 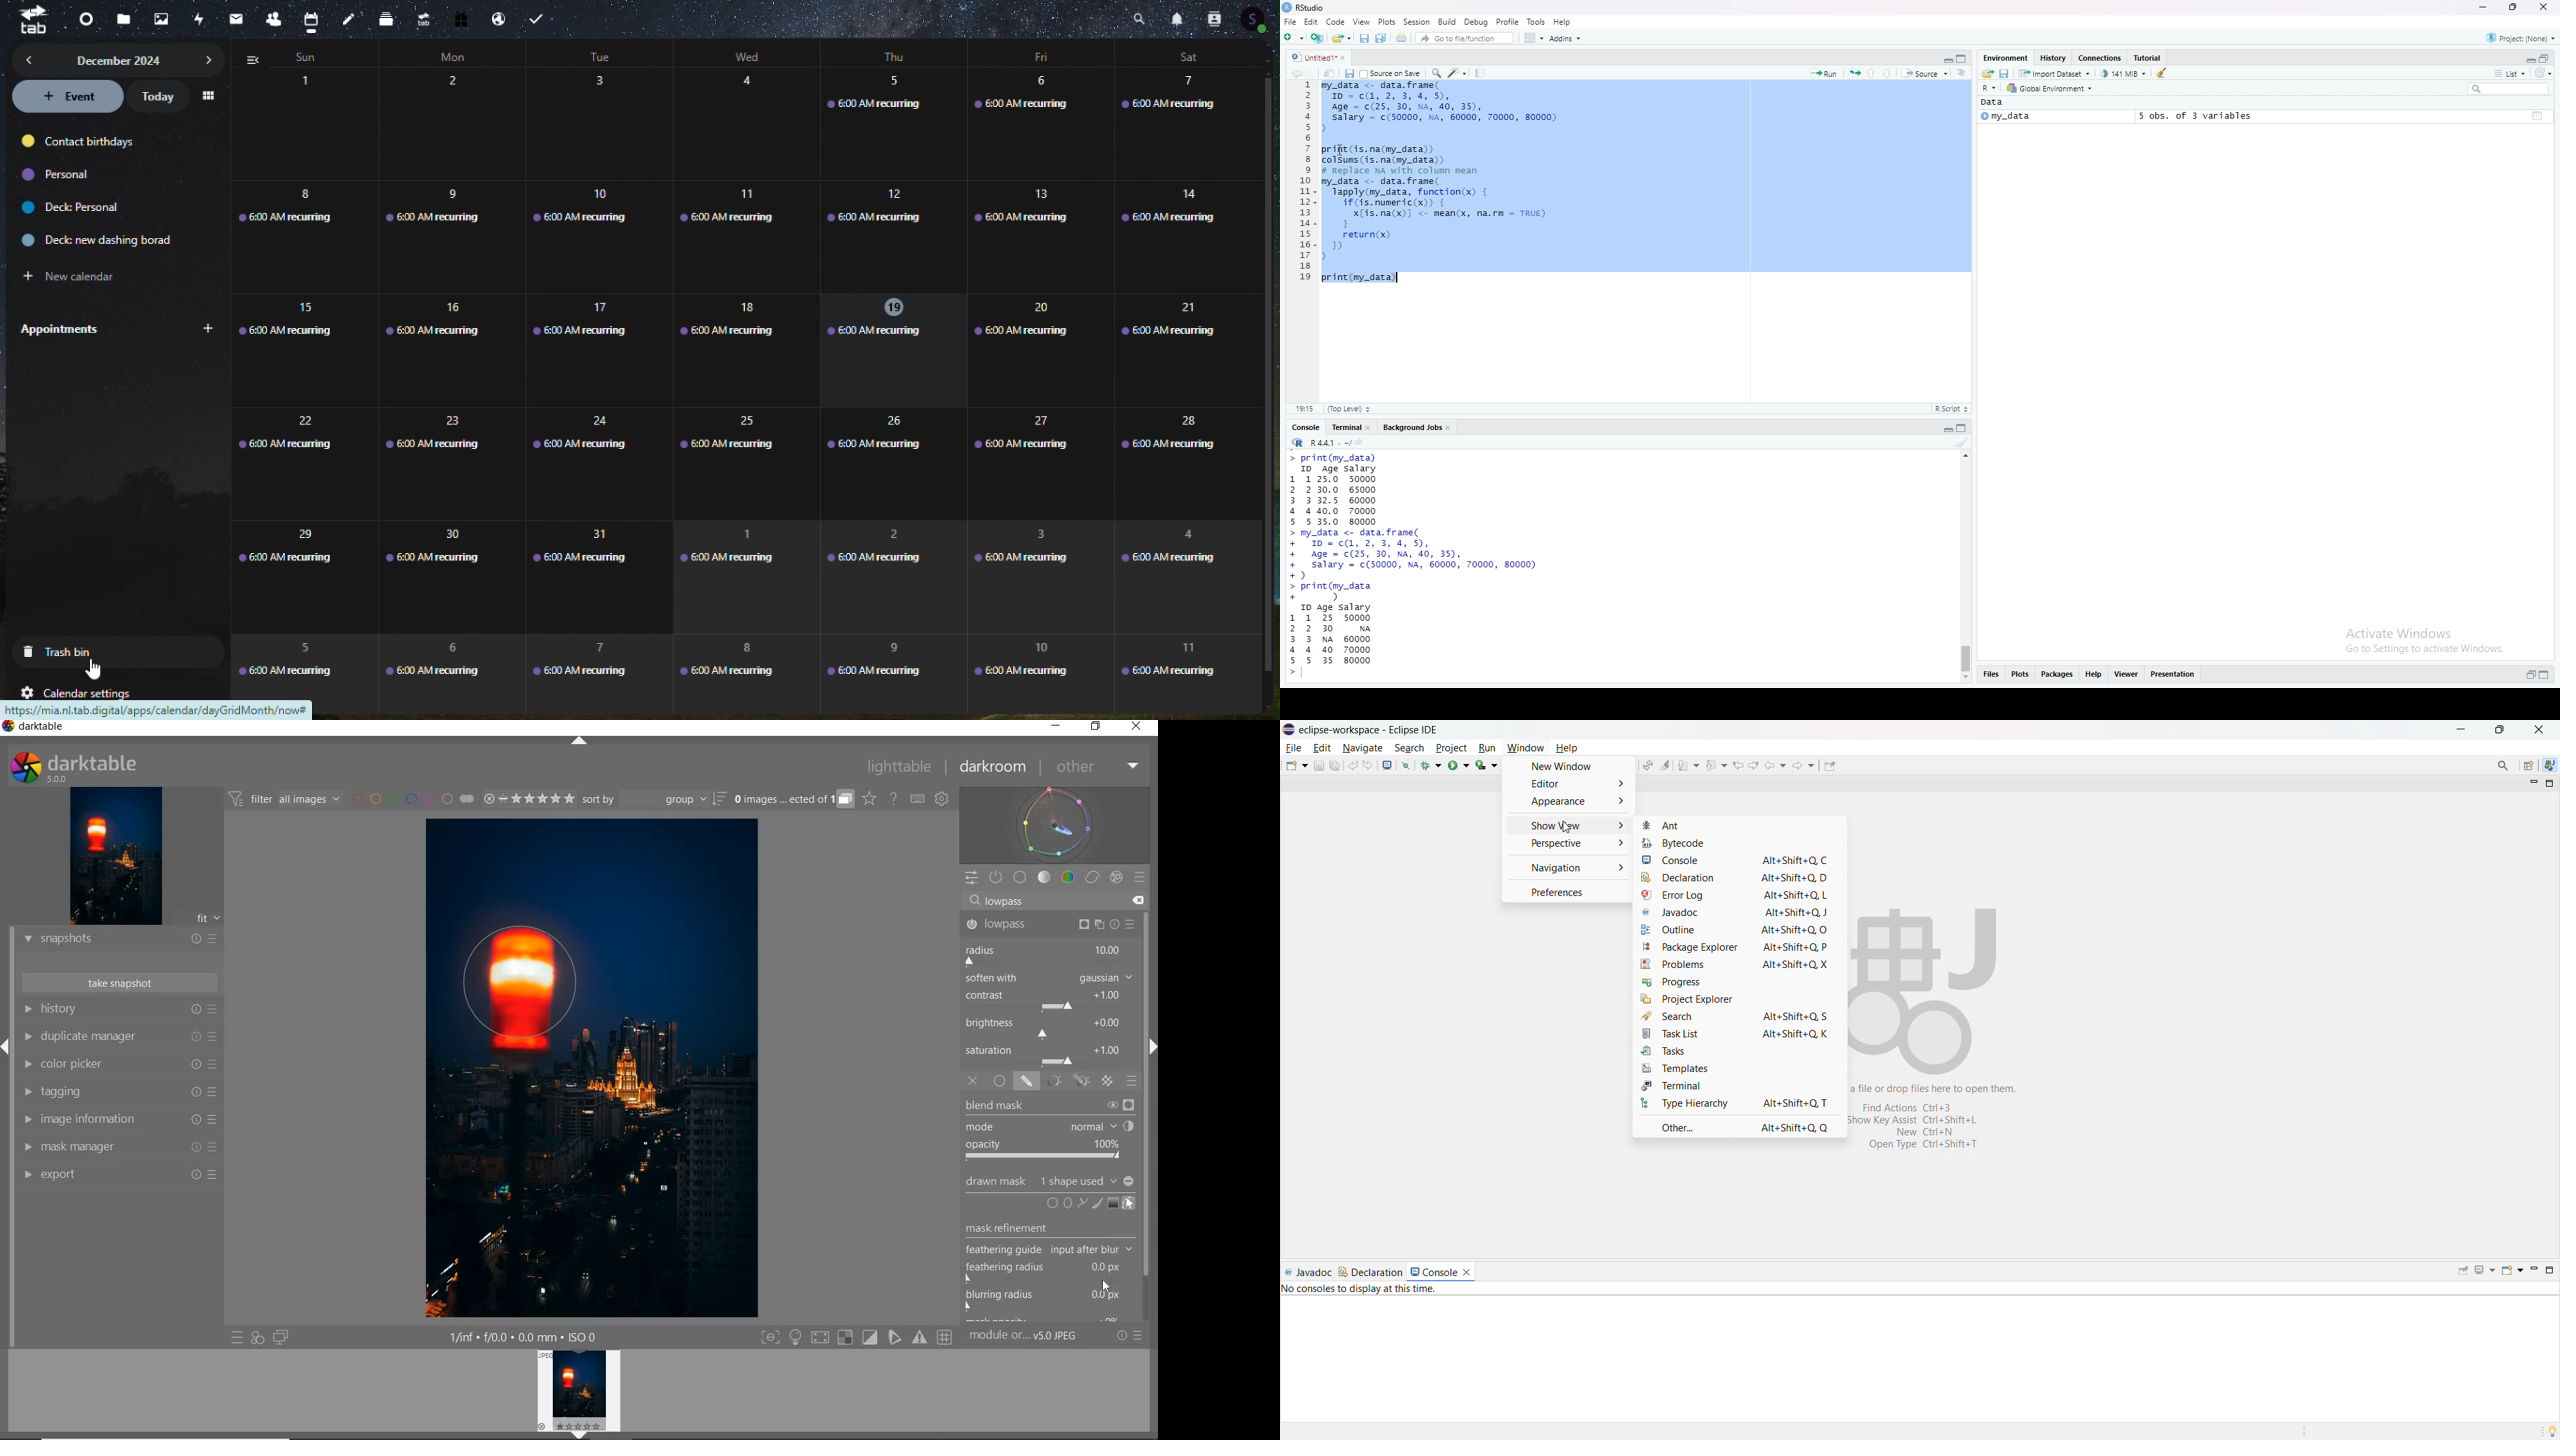 What do you see at coordinates (157, 711) in the screenshot?
I see `url` at bounding box center [157, 711].